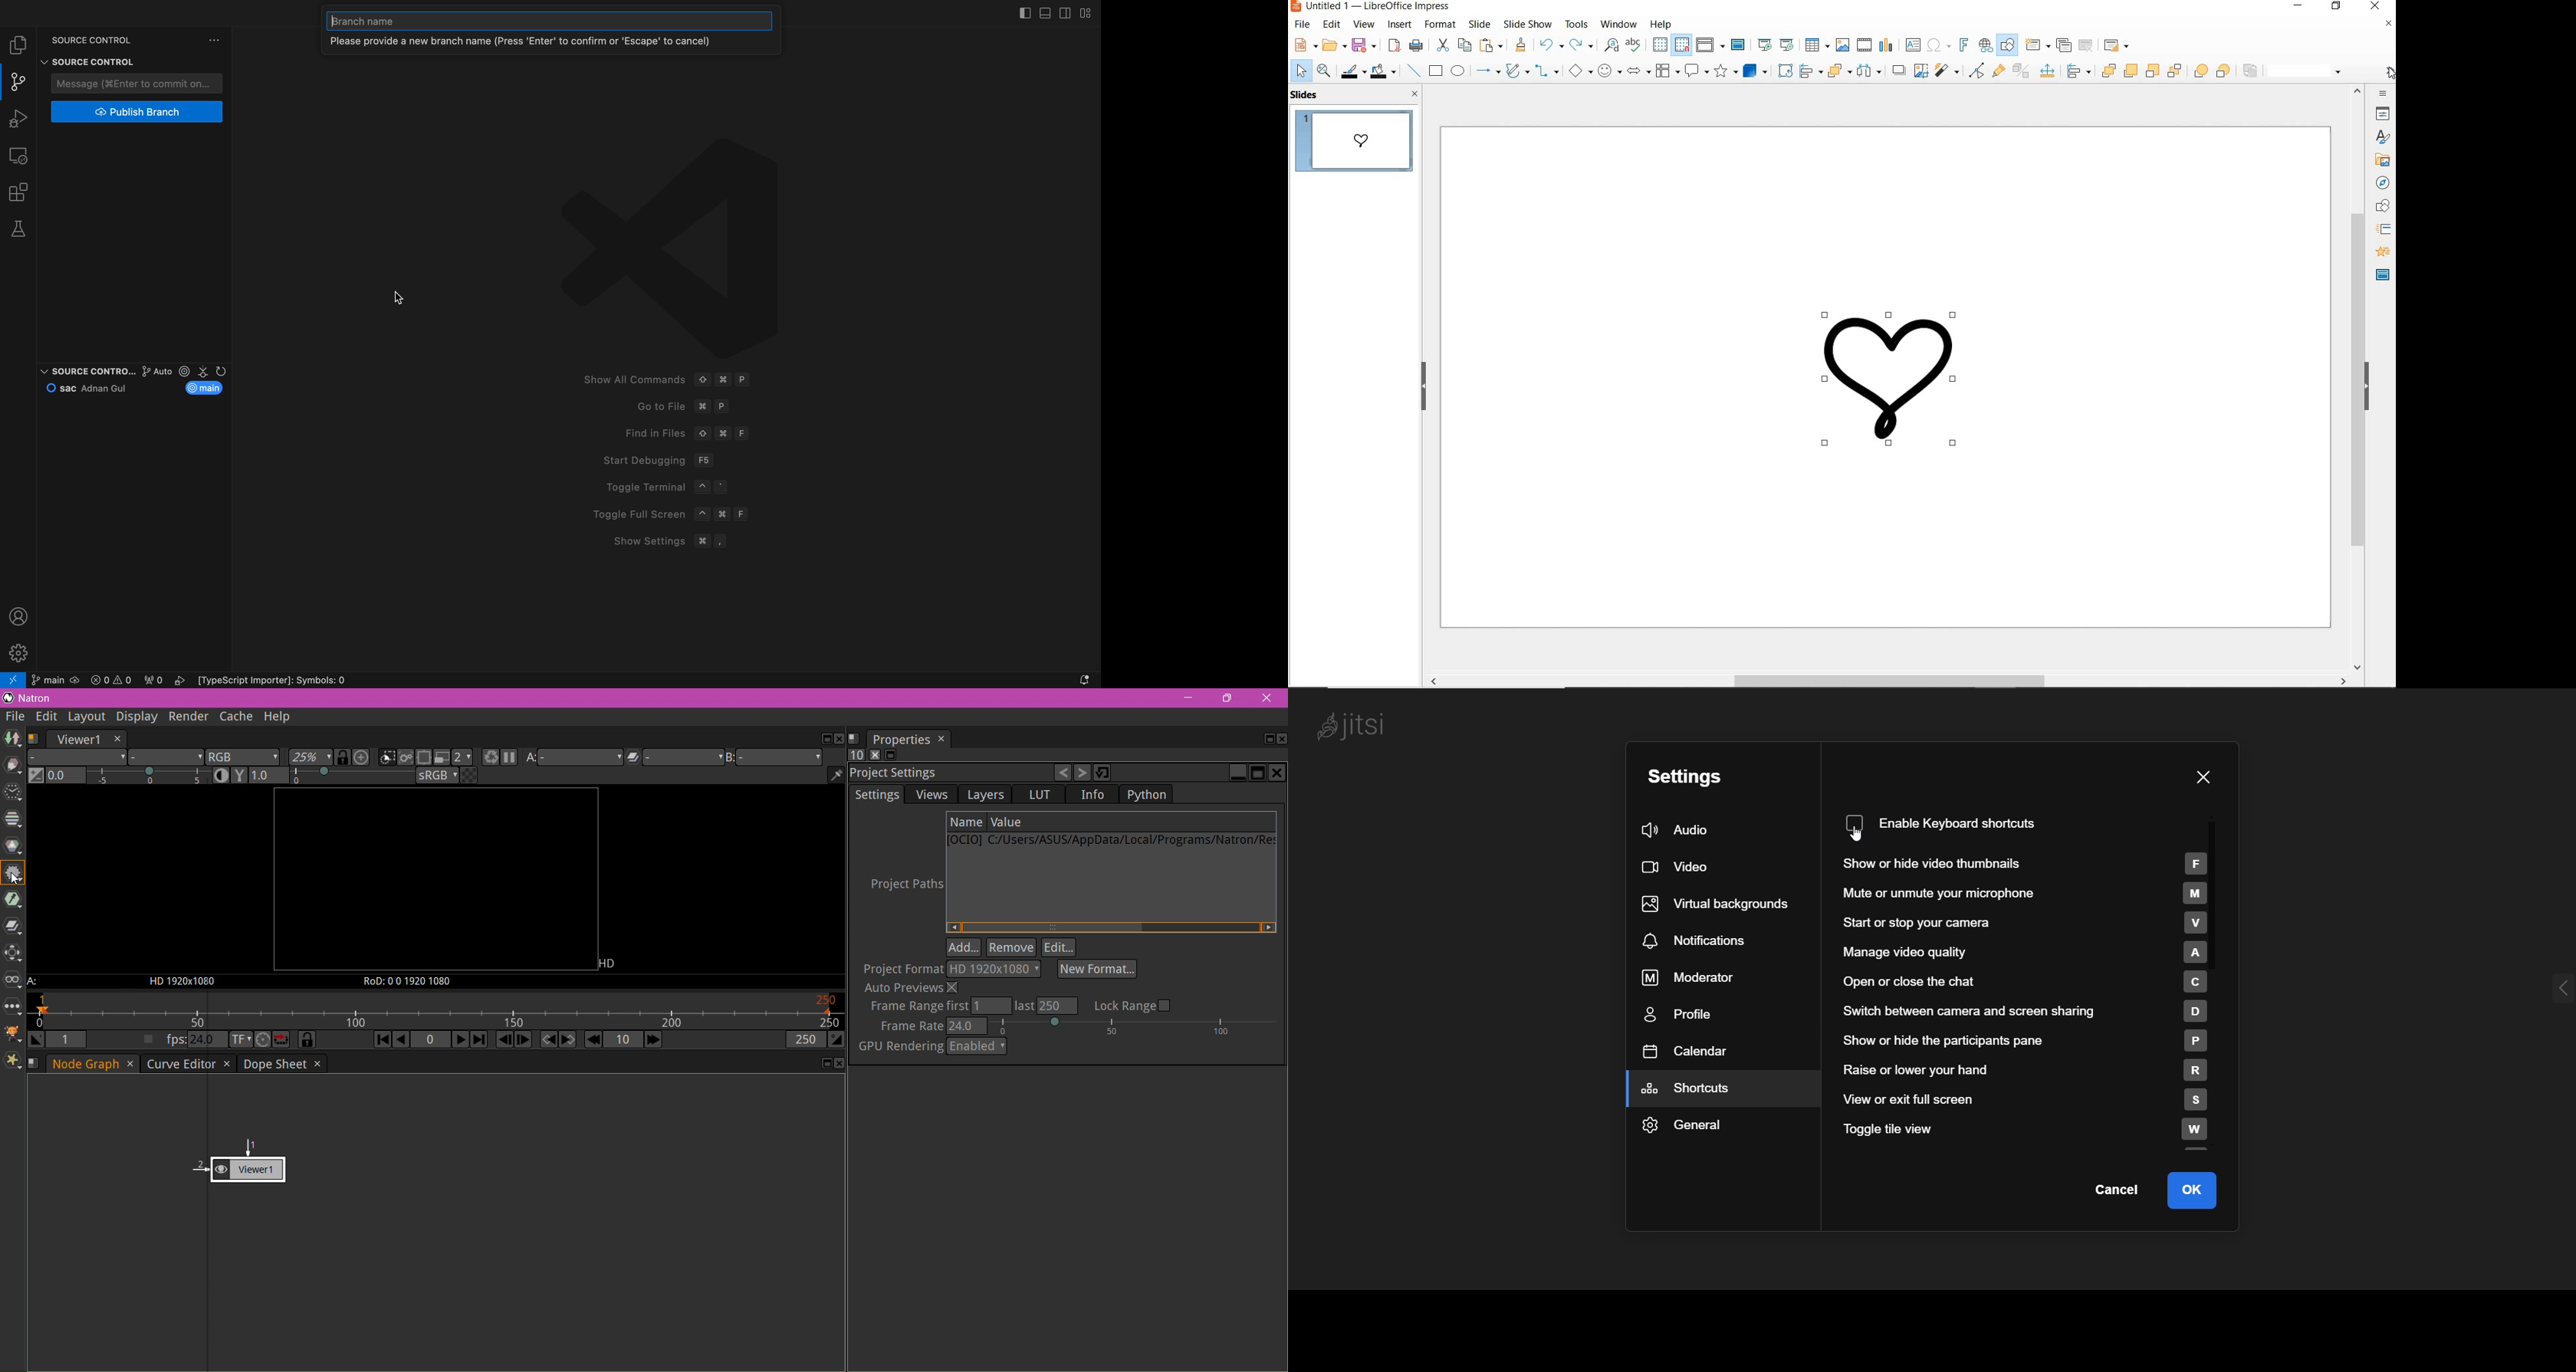 This screenshot has height=1372, width=2576. What do you see at coordinates (1610, 72) in the screenshot?
I see `symbol shapes` at bounding box center [1610, 72].